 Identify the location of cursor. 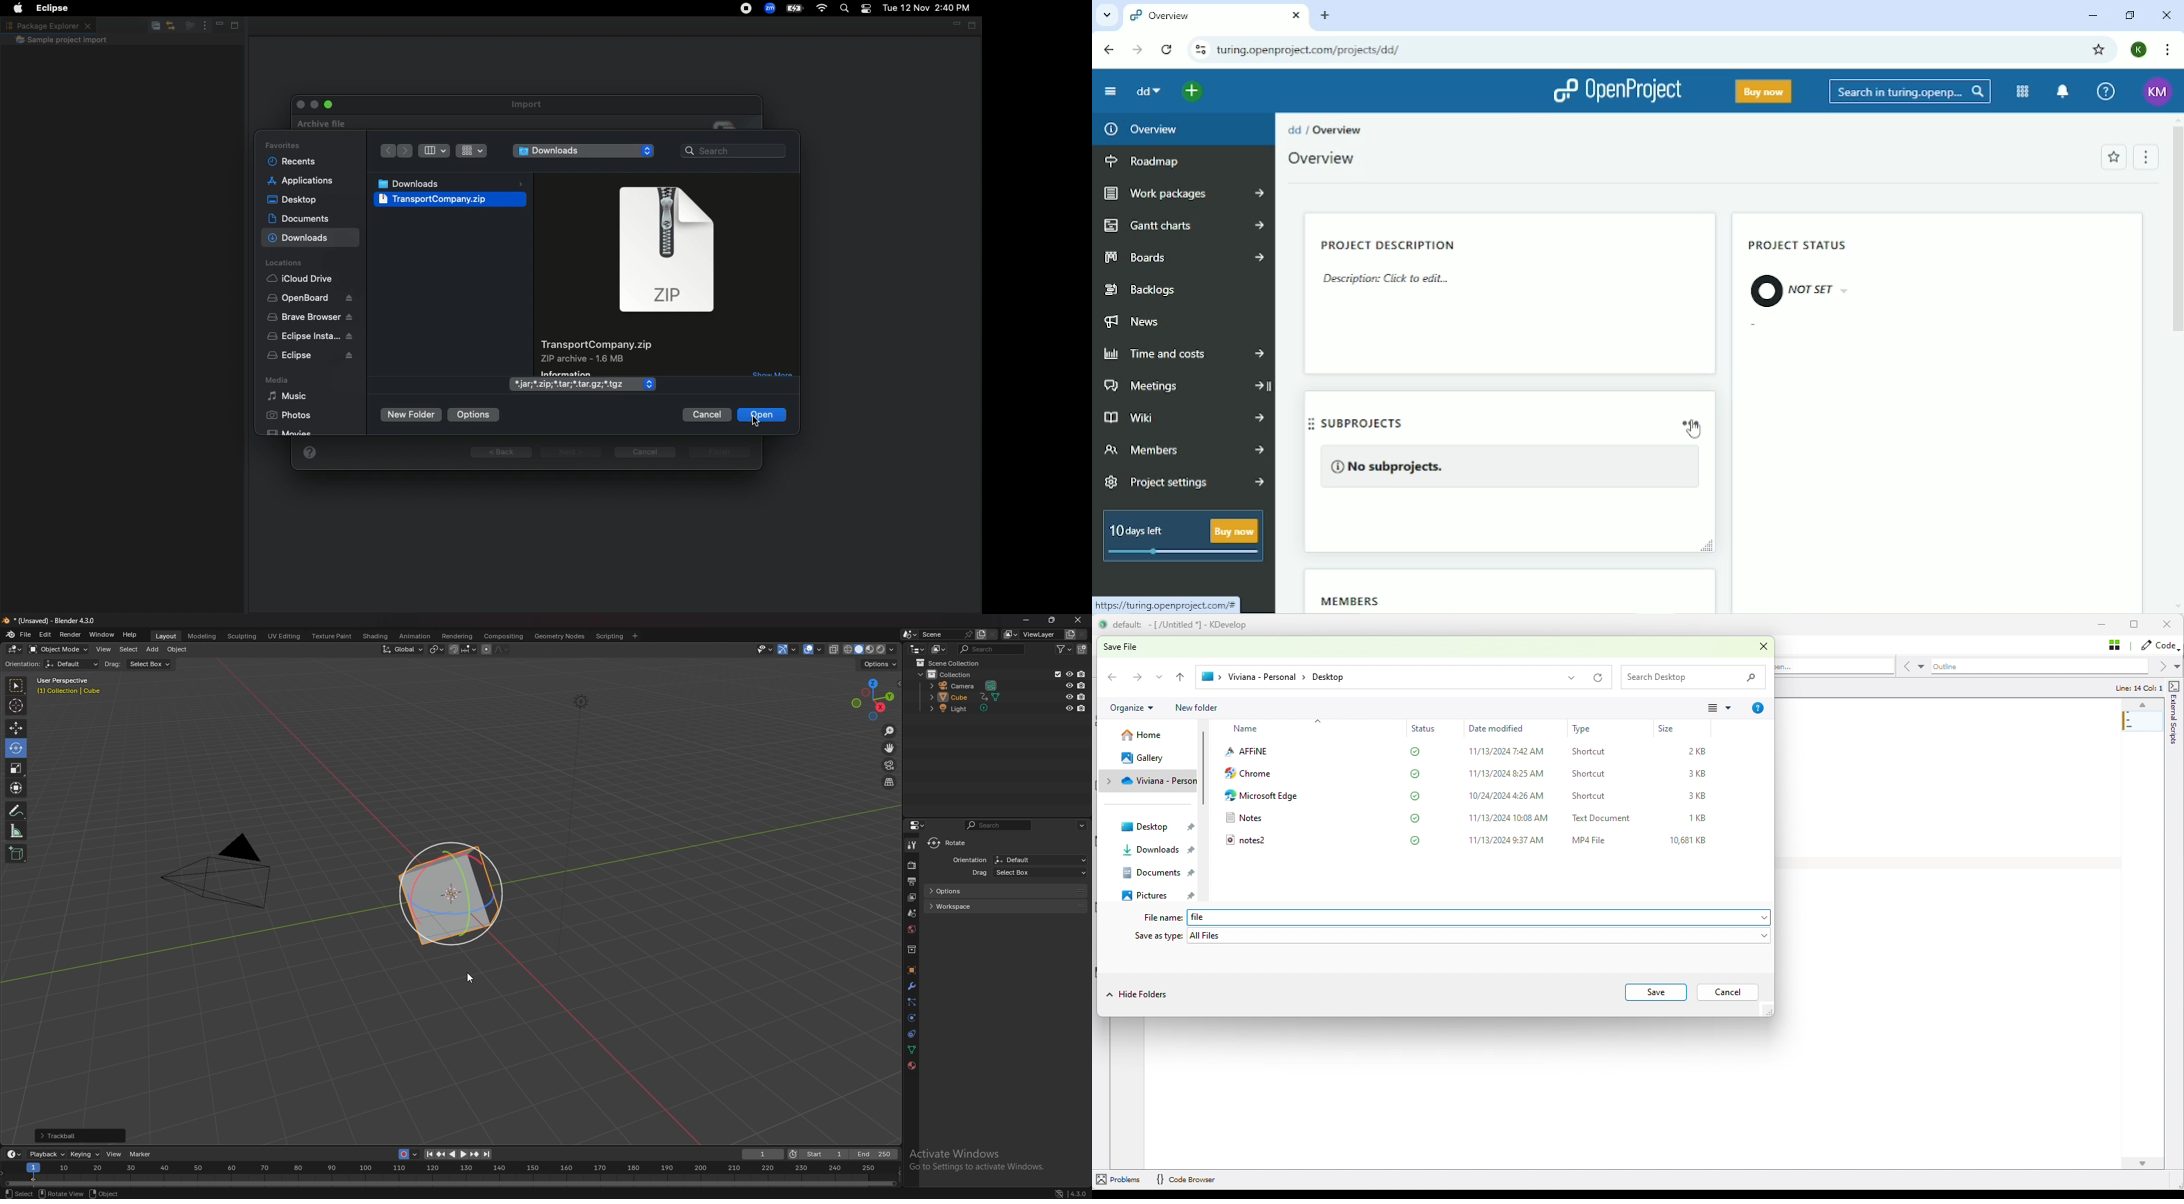
(472, 983).